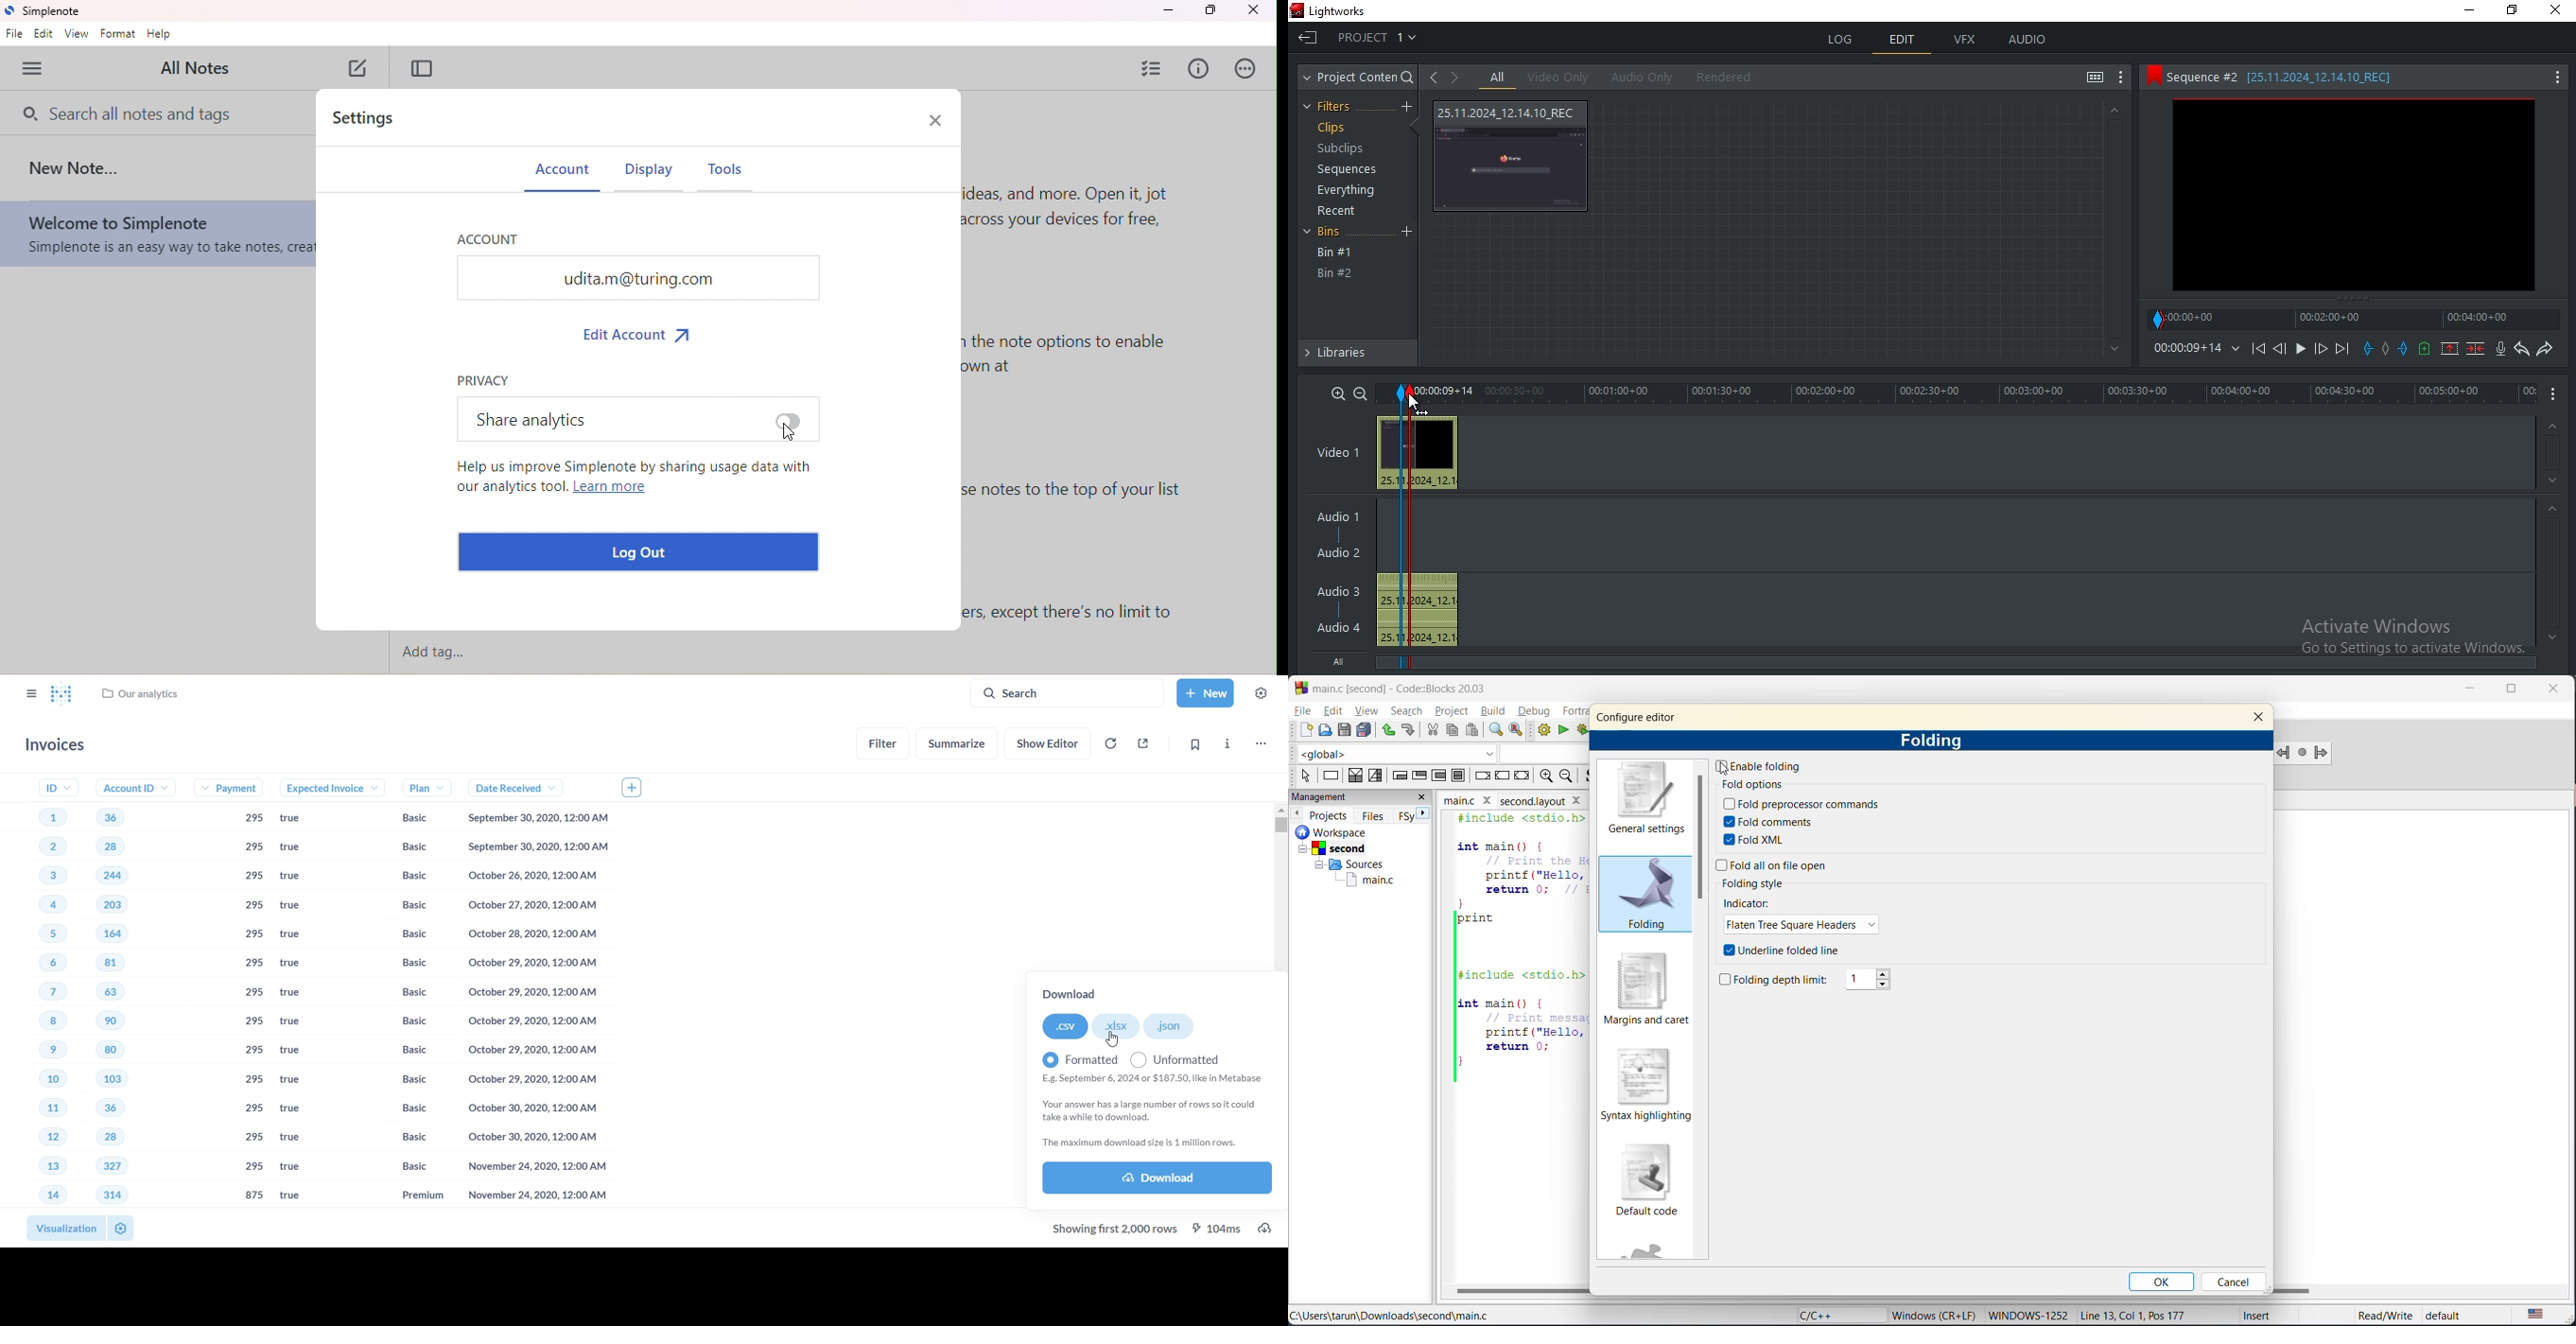  What do you see at coordinates (1379, 35) in the screenshot?
I see `project 1` at bounding box center [1379, 35].